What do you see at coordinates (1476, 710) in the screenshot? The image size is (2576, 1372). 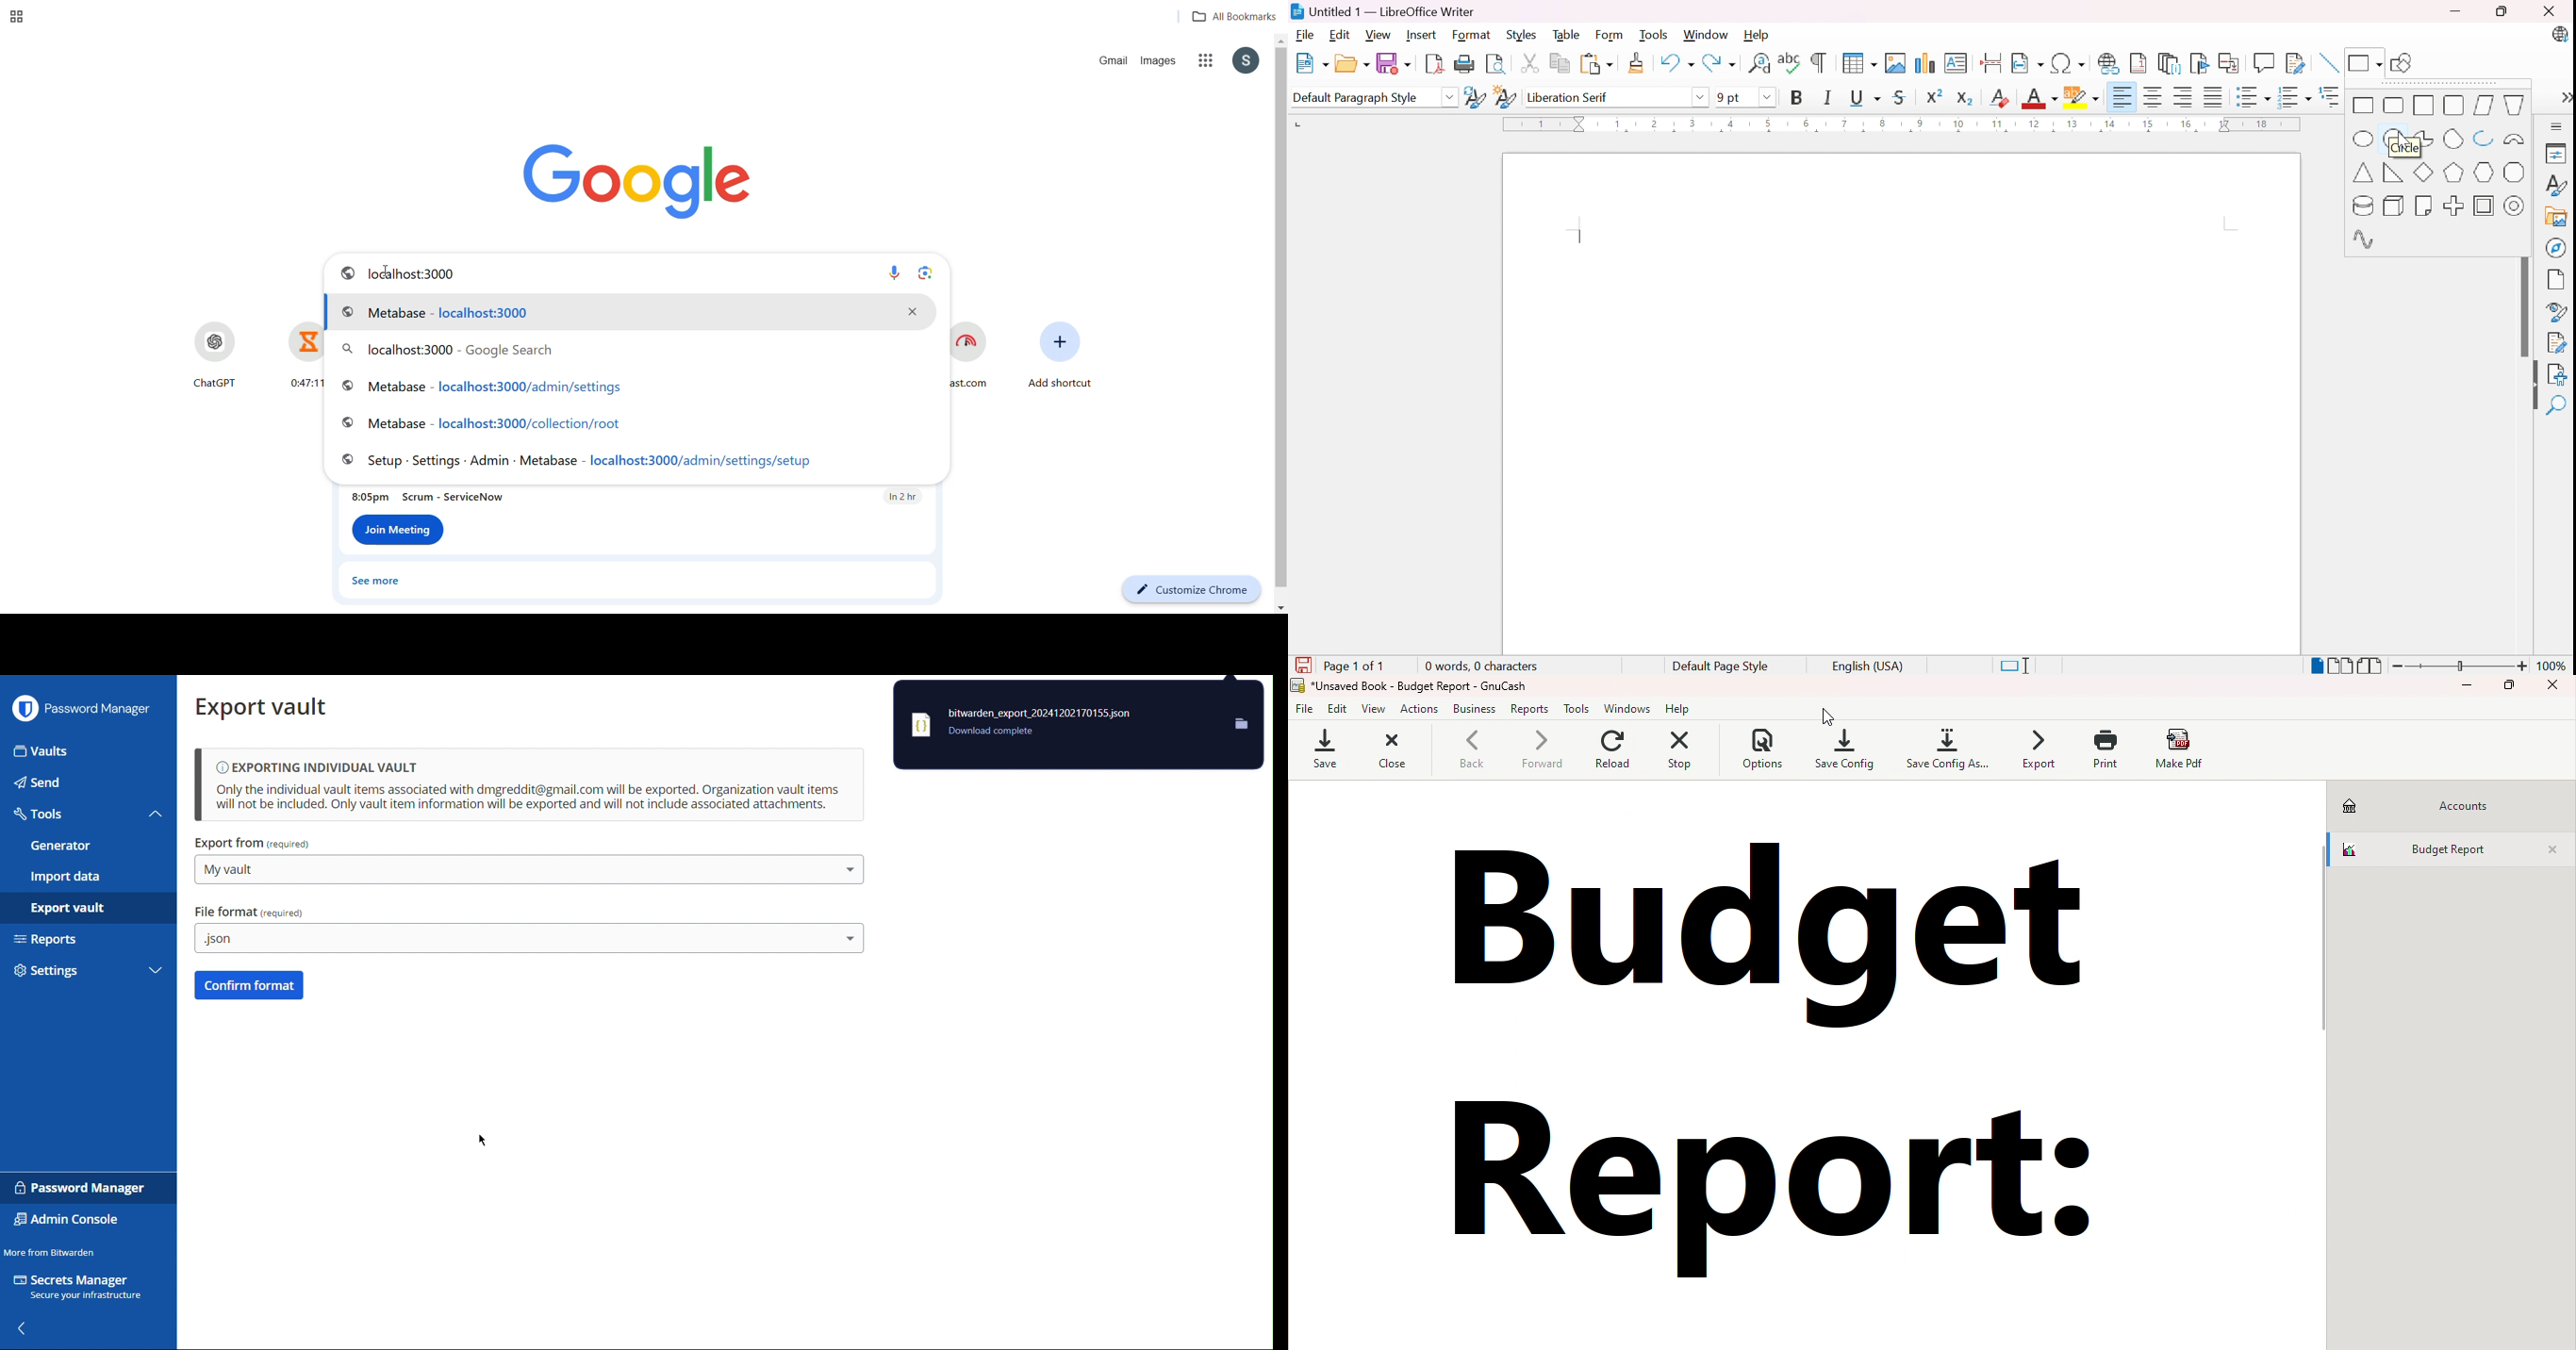 I see `Business` at bounding box center [1476, 710].